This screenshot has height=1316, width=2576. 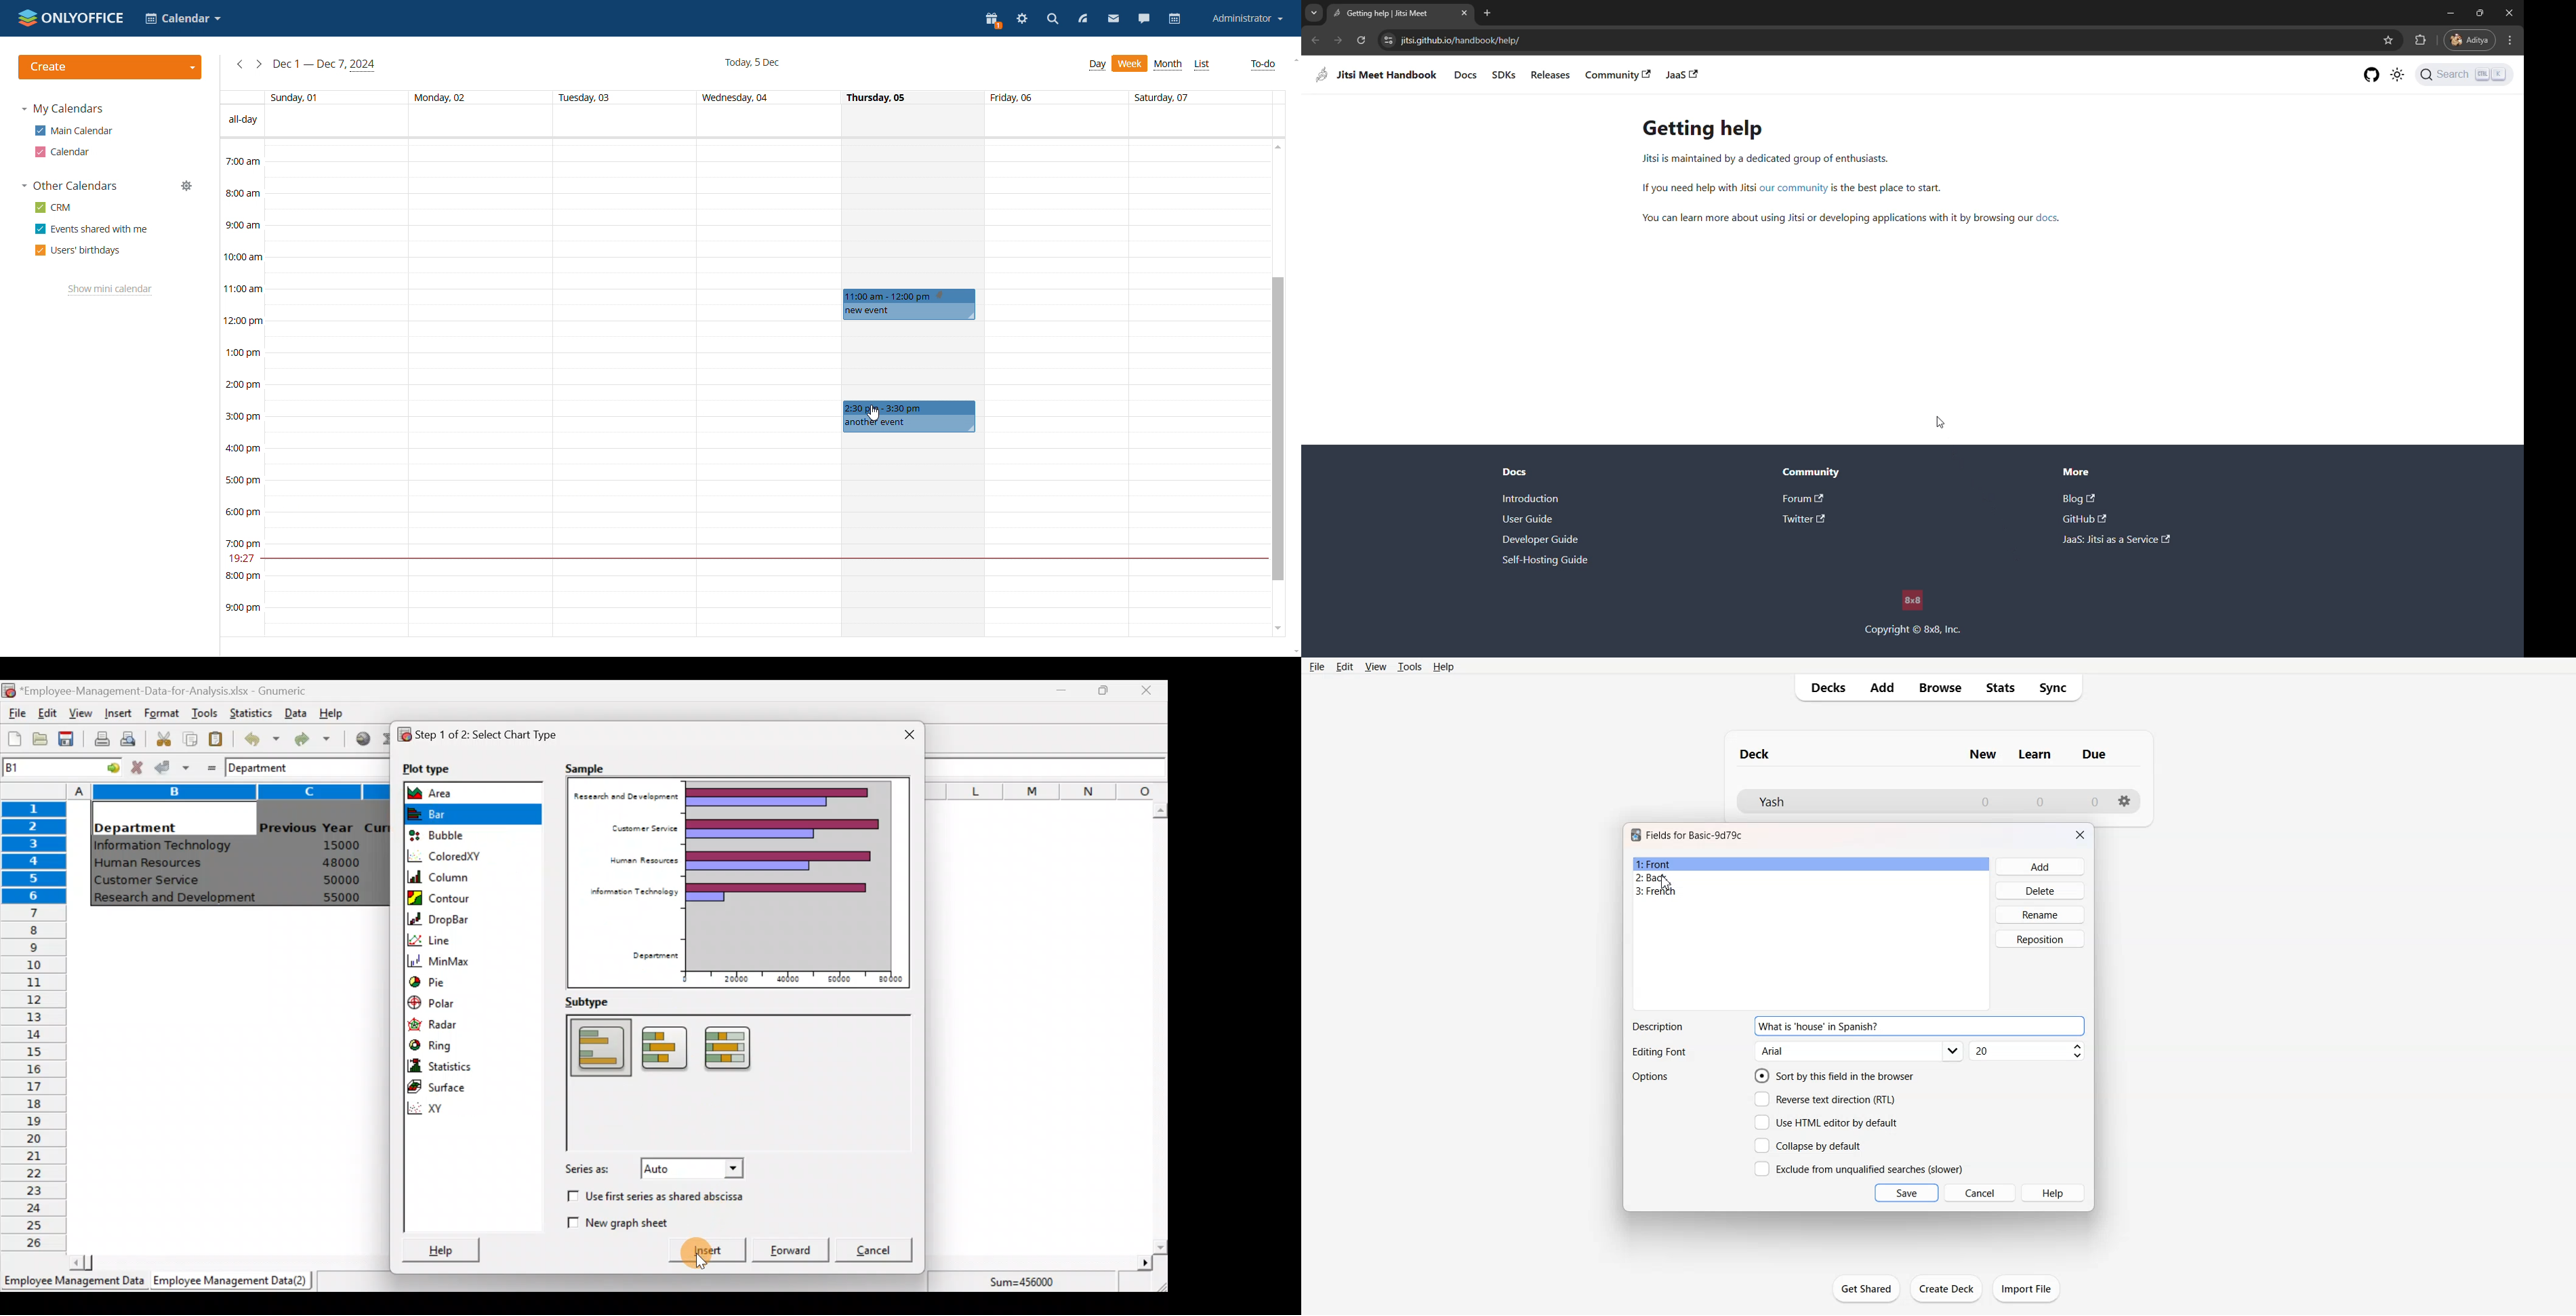 I want to click on cursor, so click(x=874, y=413).